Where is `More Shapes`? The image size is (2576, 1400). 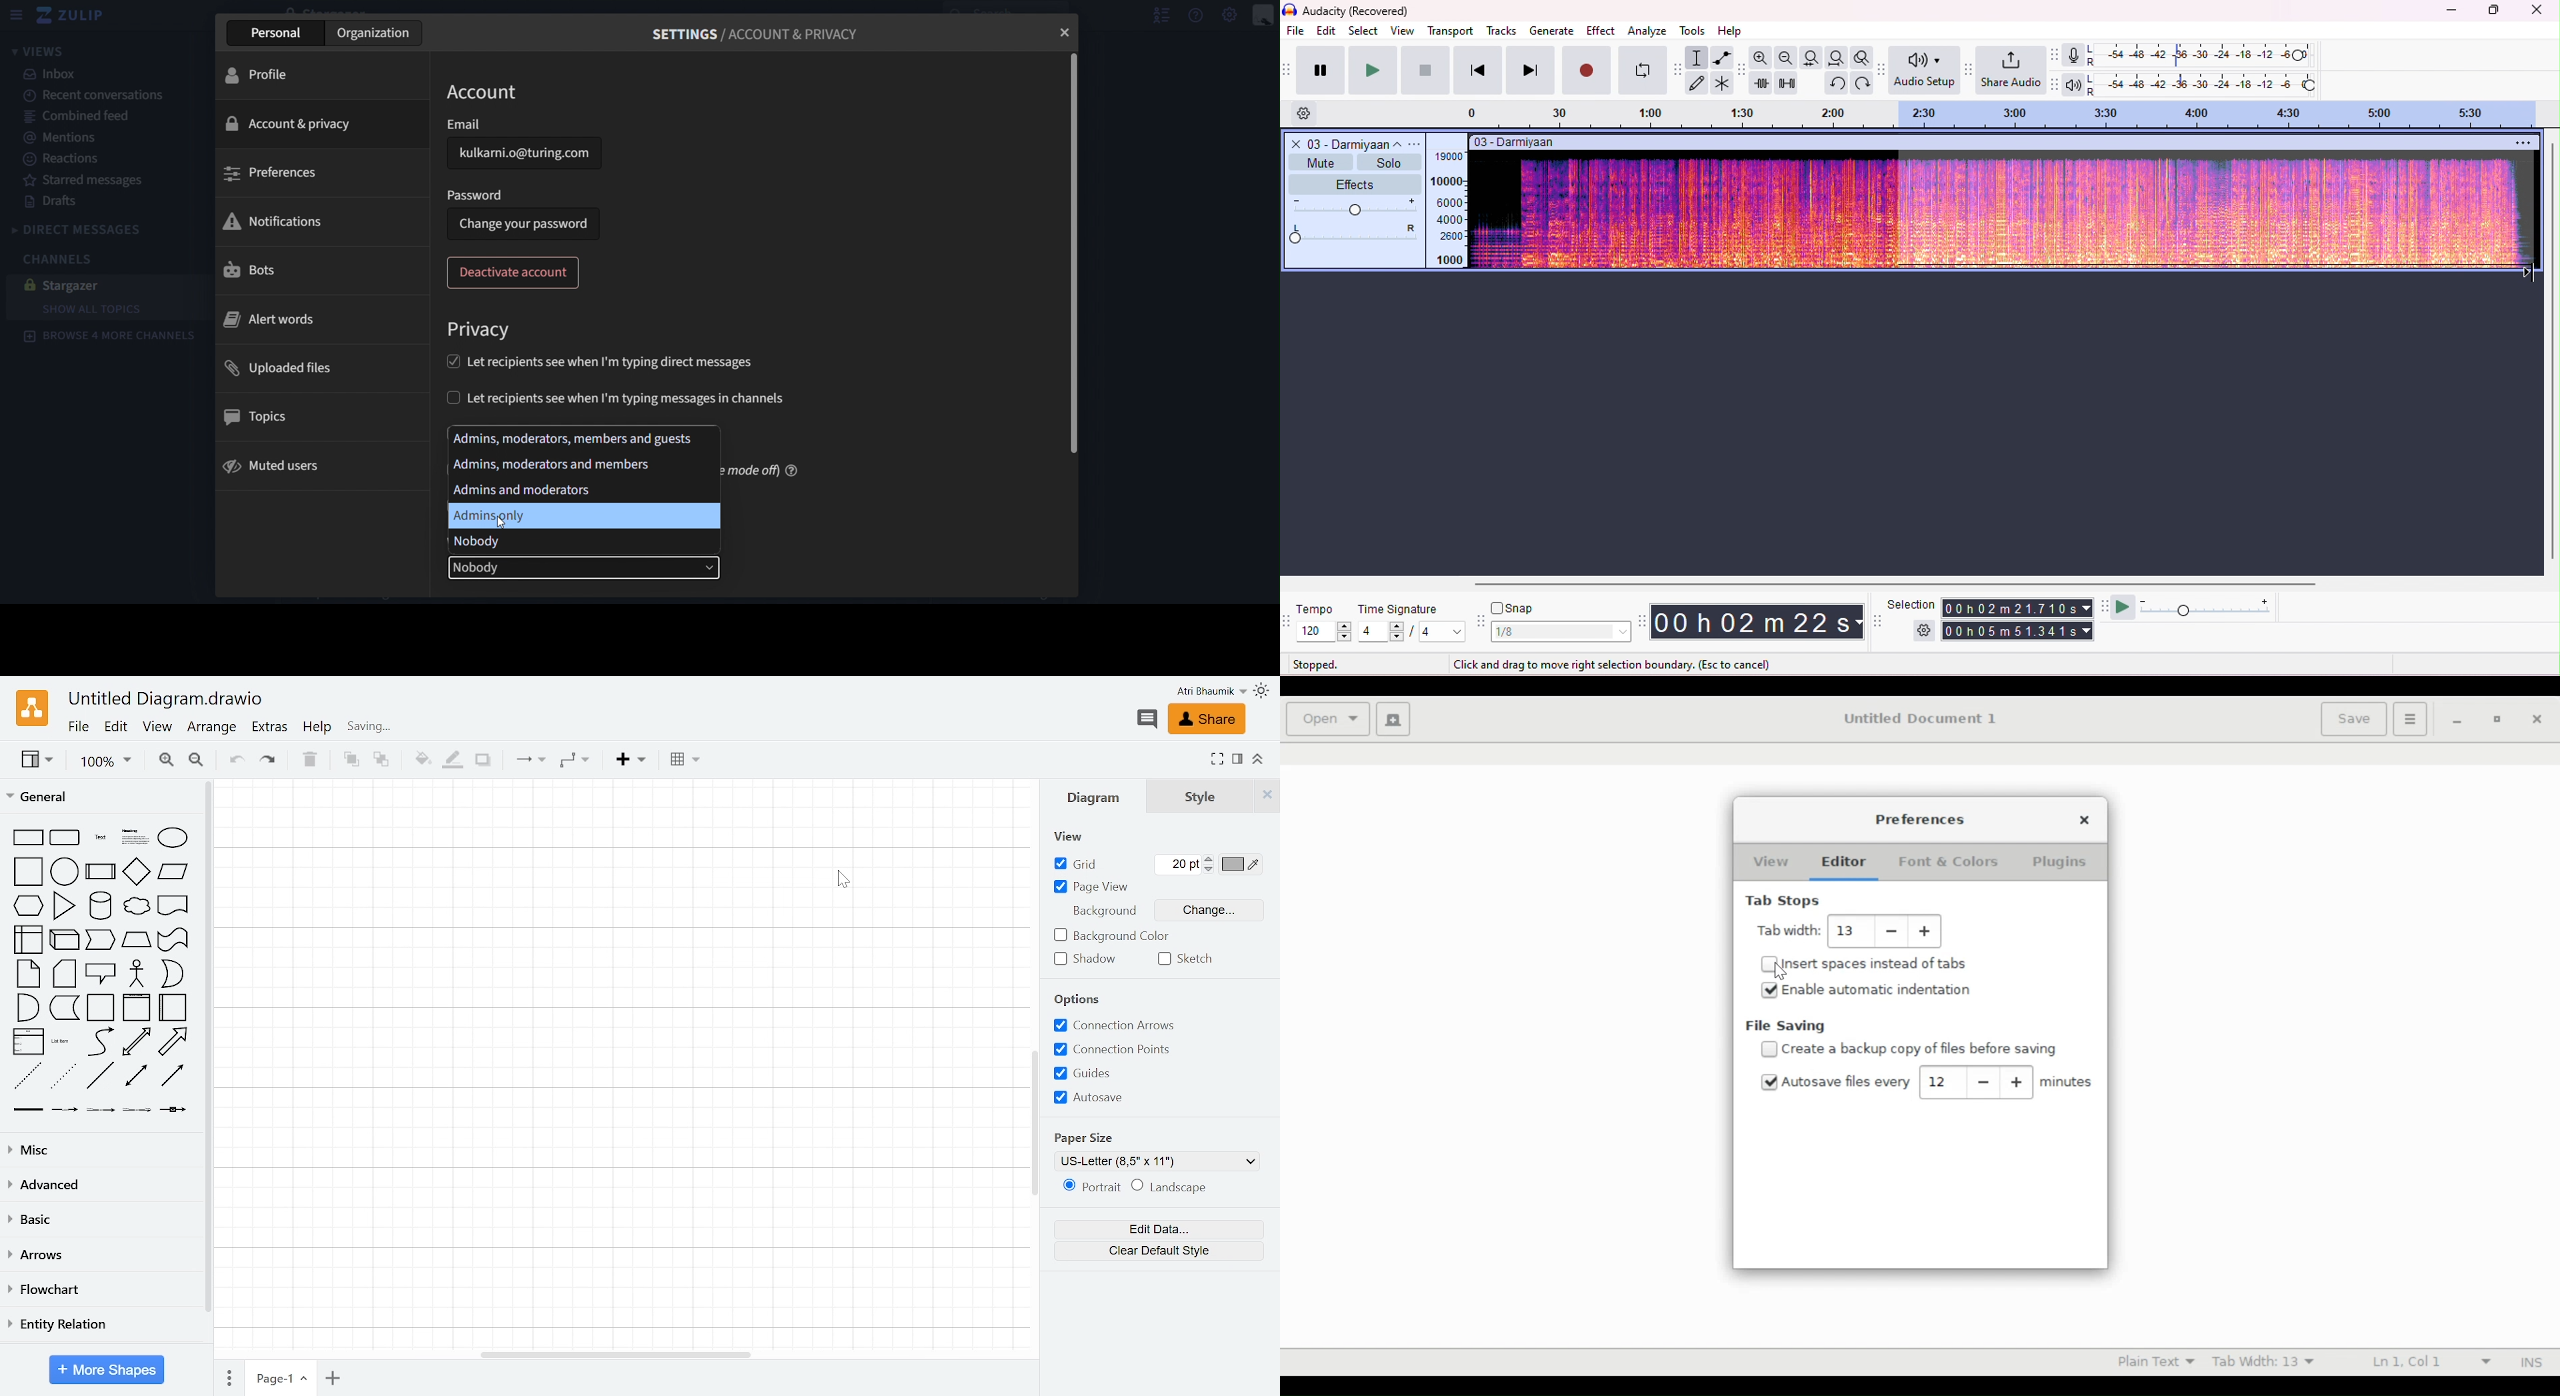
More Shapes is located at coordinates (108, 1369).